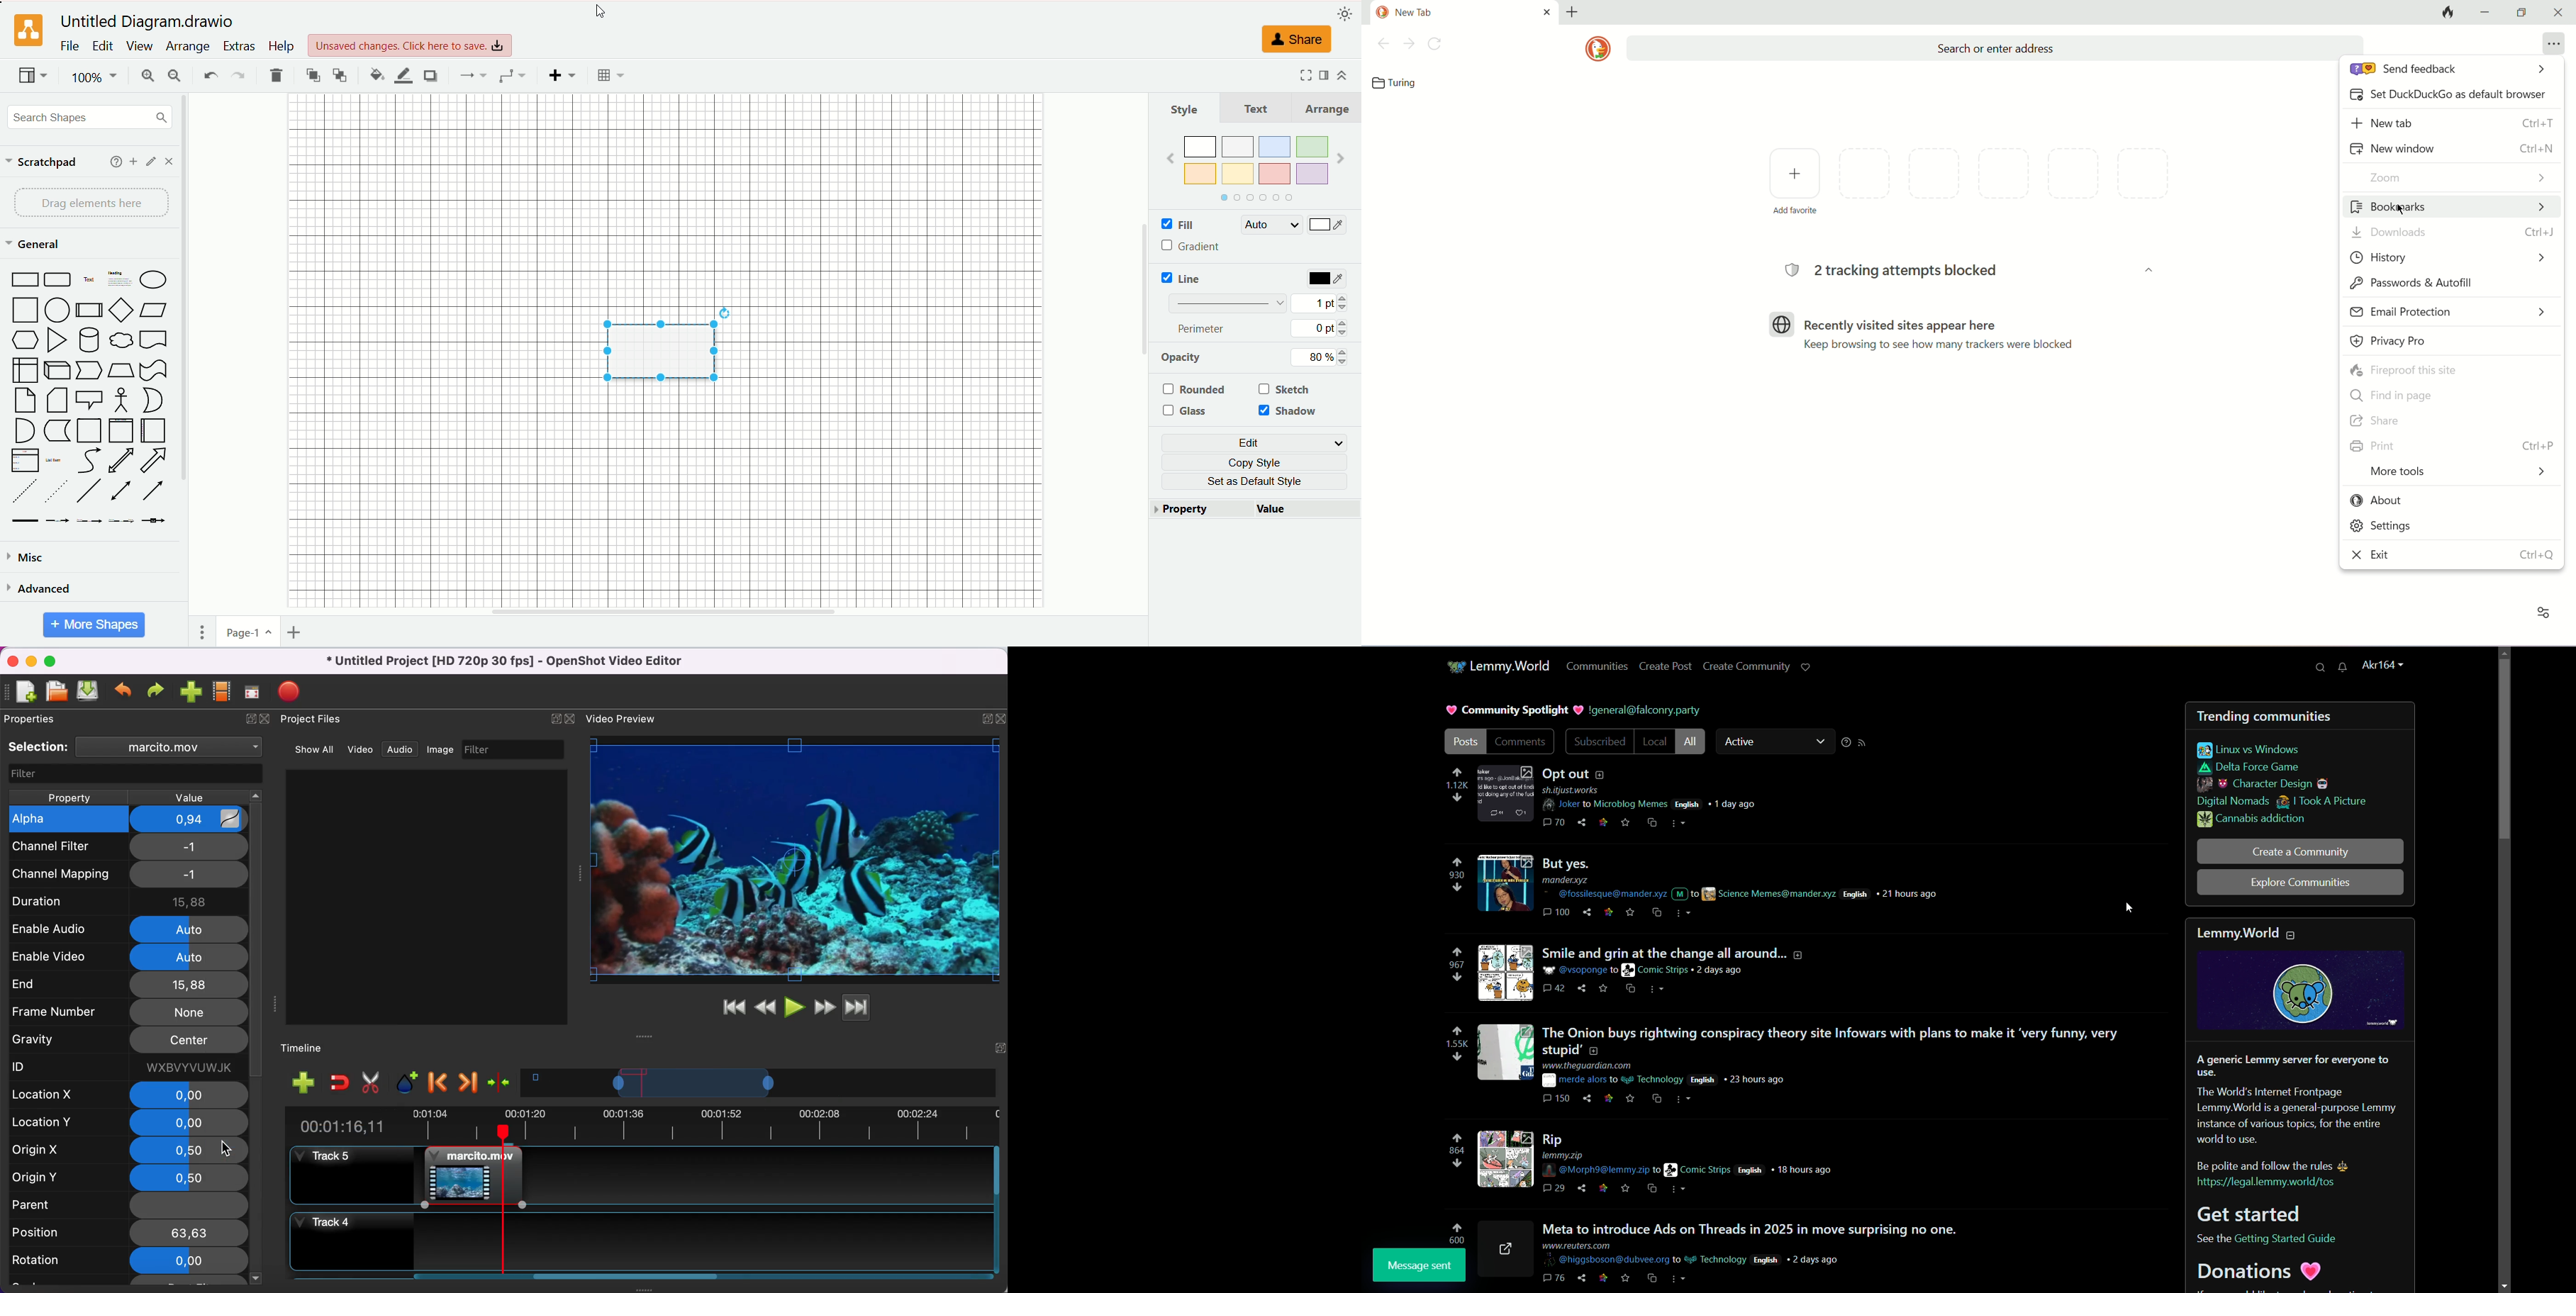 The height and width of the screenshot is (1316, 2576). Describe the element at coordinates (430, 75) in the screenshot. I see `shadow` at that location.